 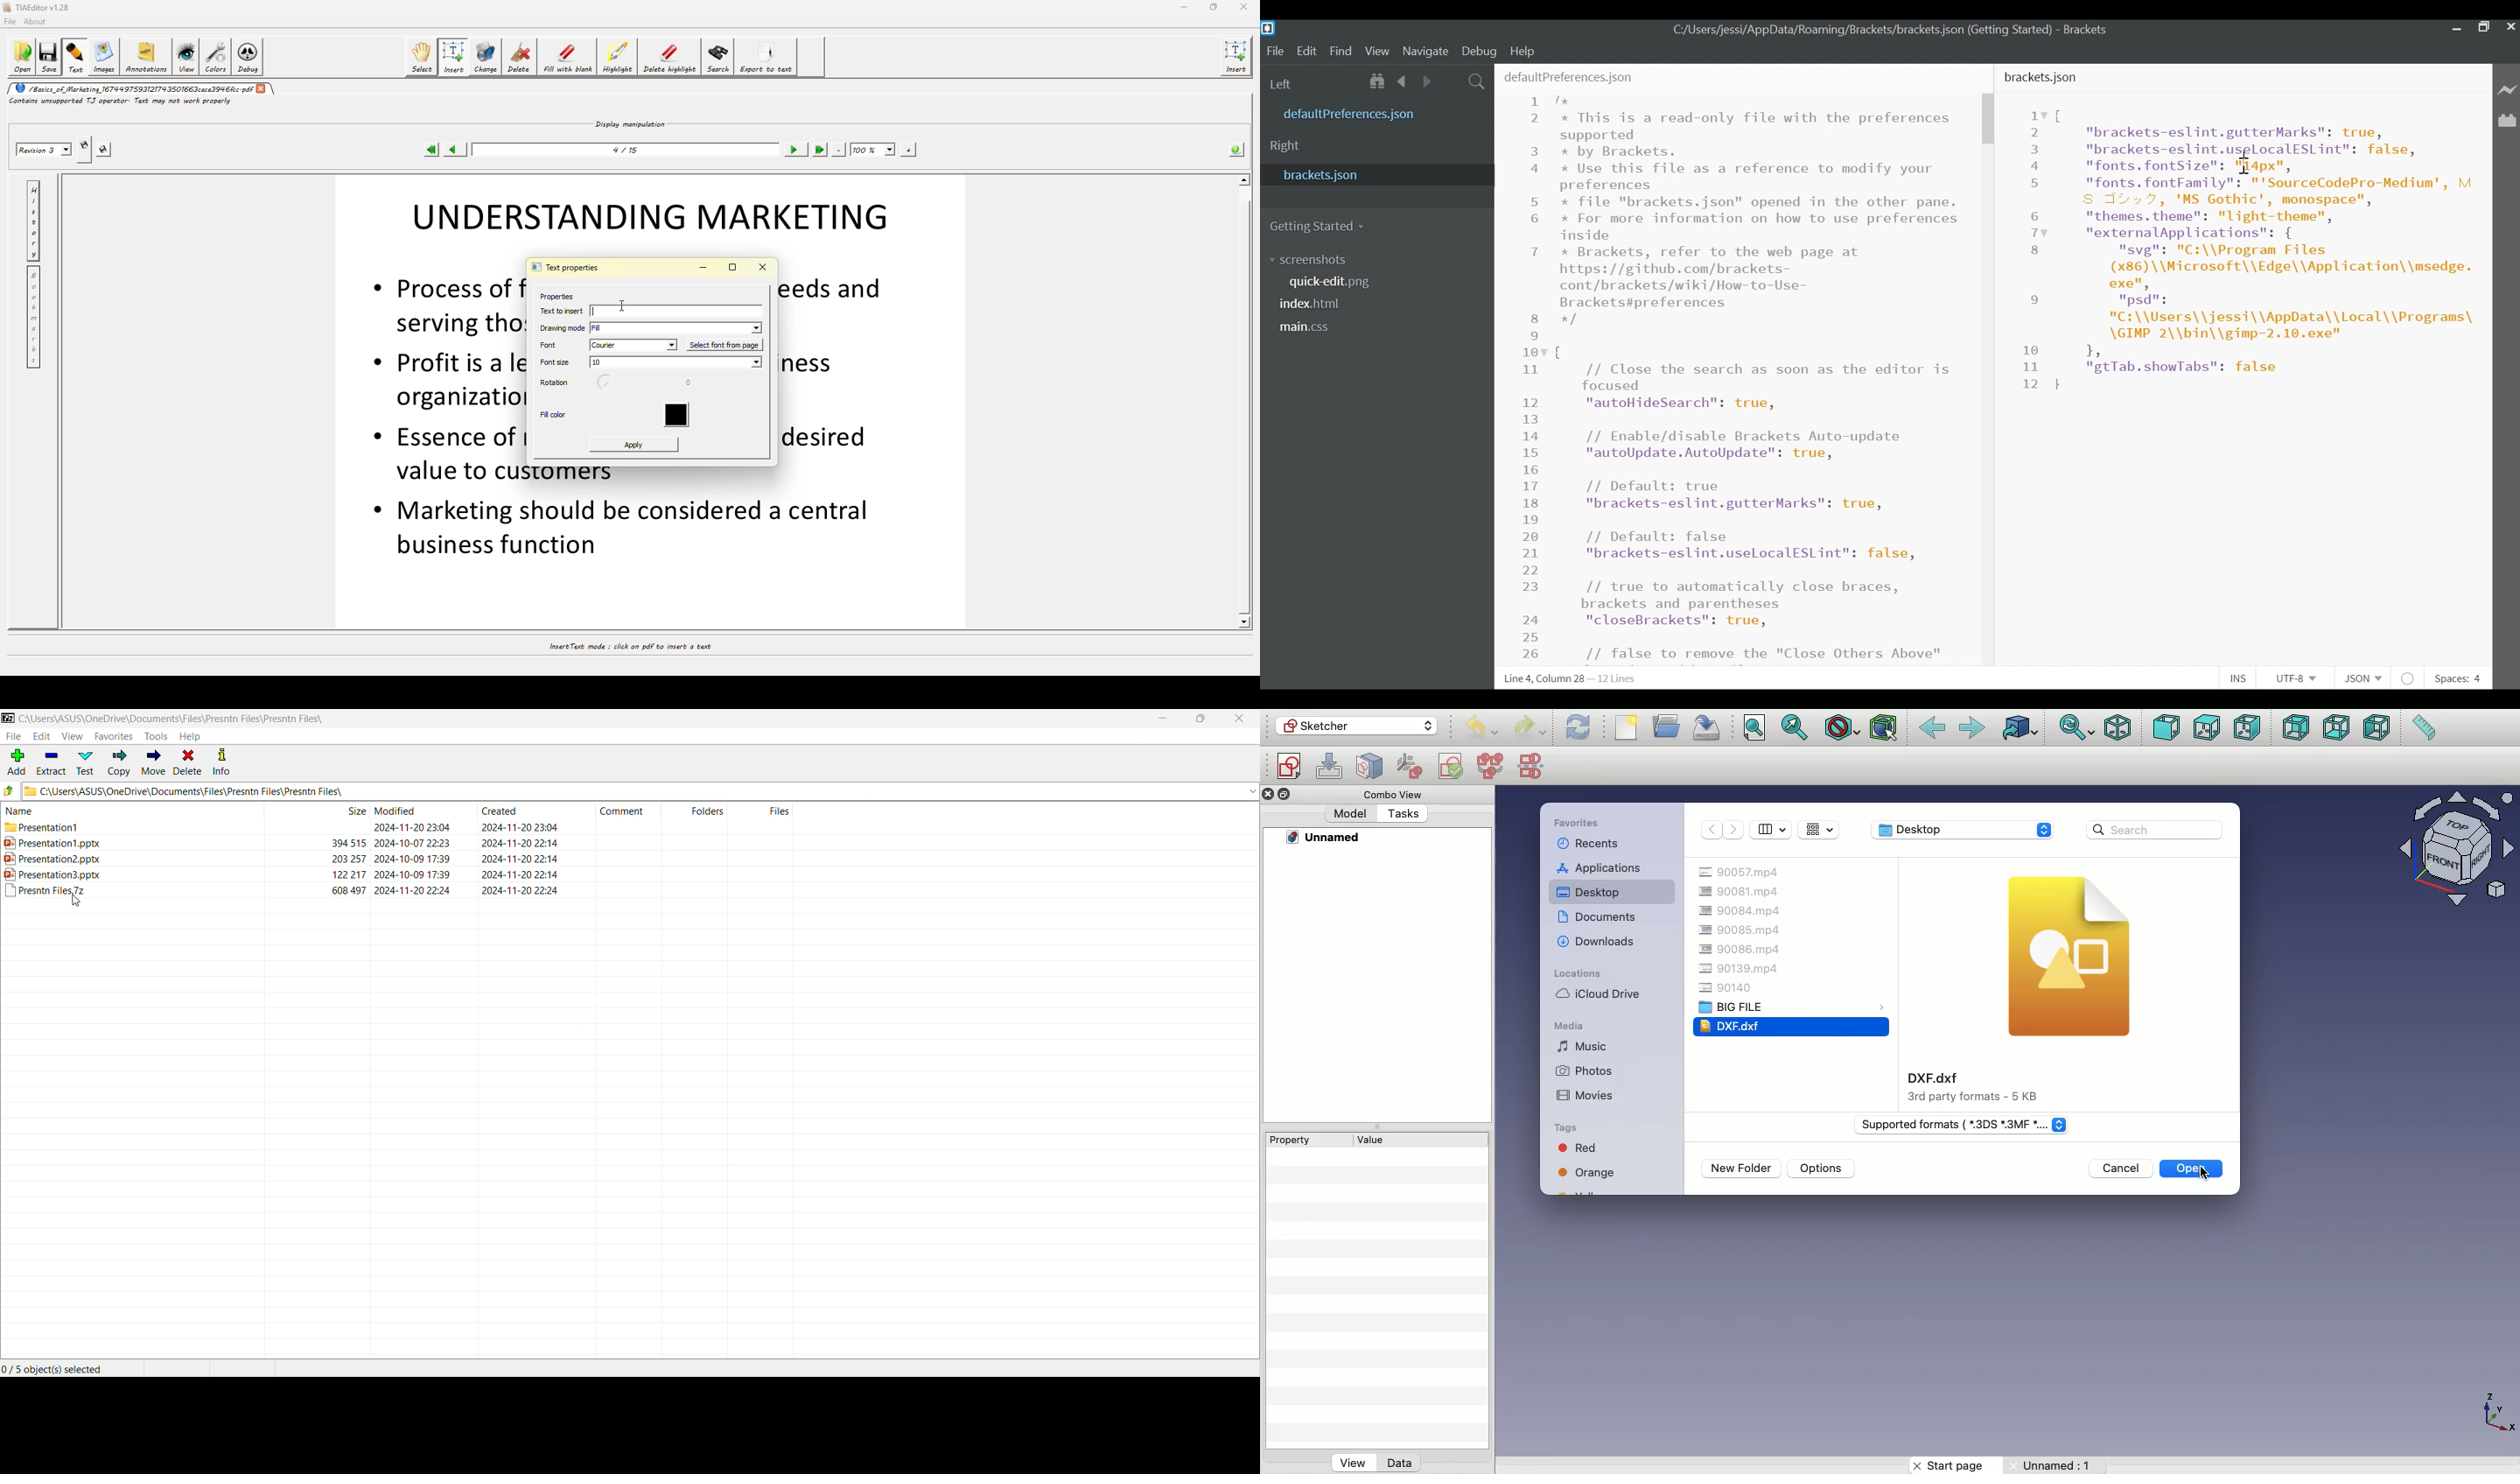 What do you see at coordinates (1591, 1046) in the screenshot?
I see `Music` at bounding box center [1591, 1046].